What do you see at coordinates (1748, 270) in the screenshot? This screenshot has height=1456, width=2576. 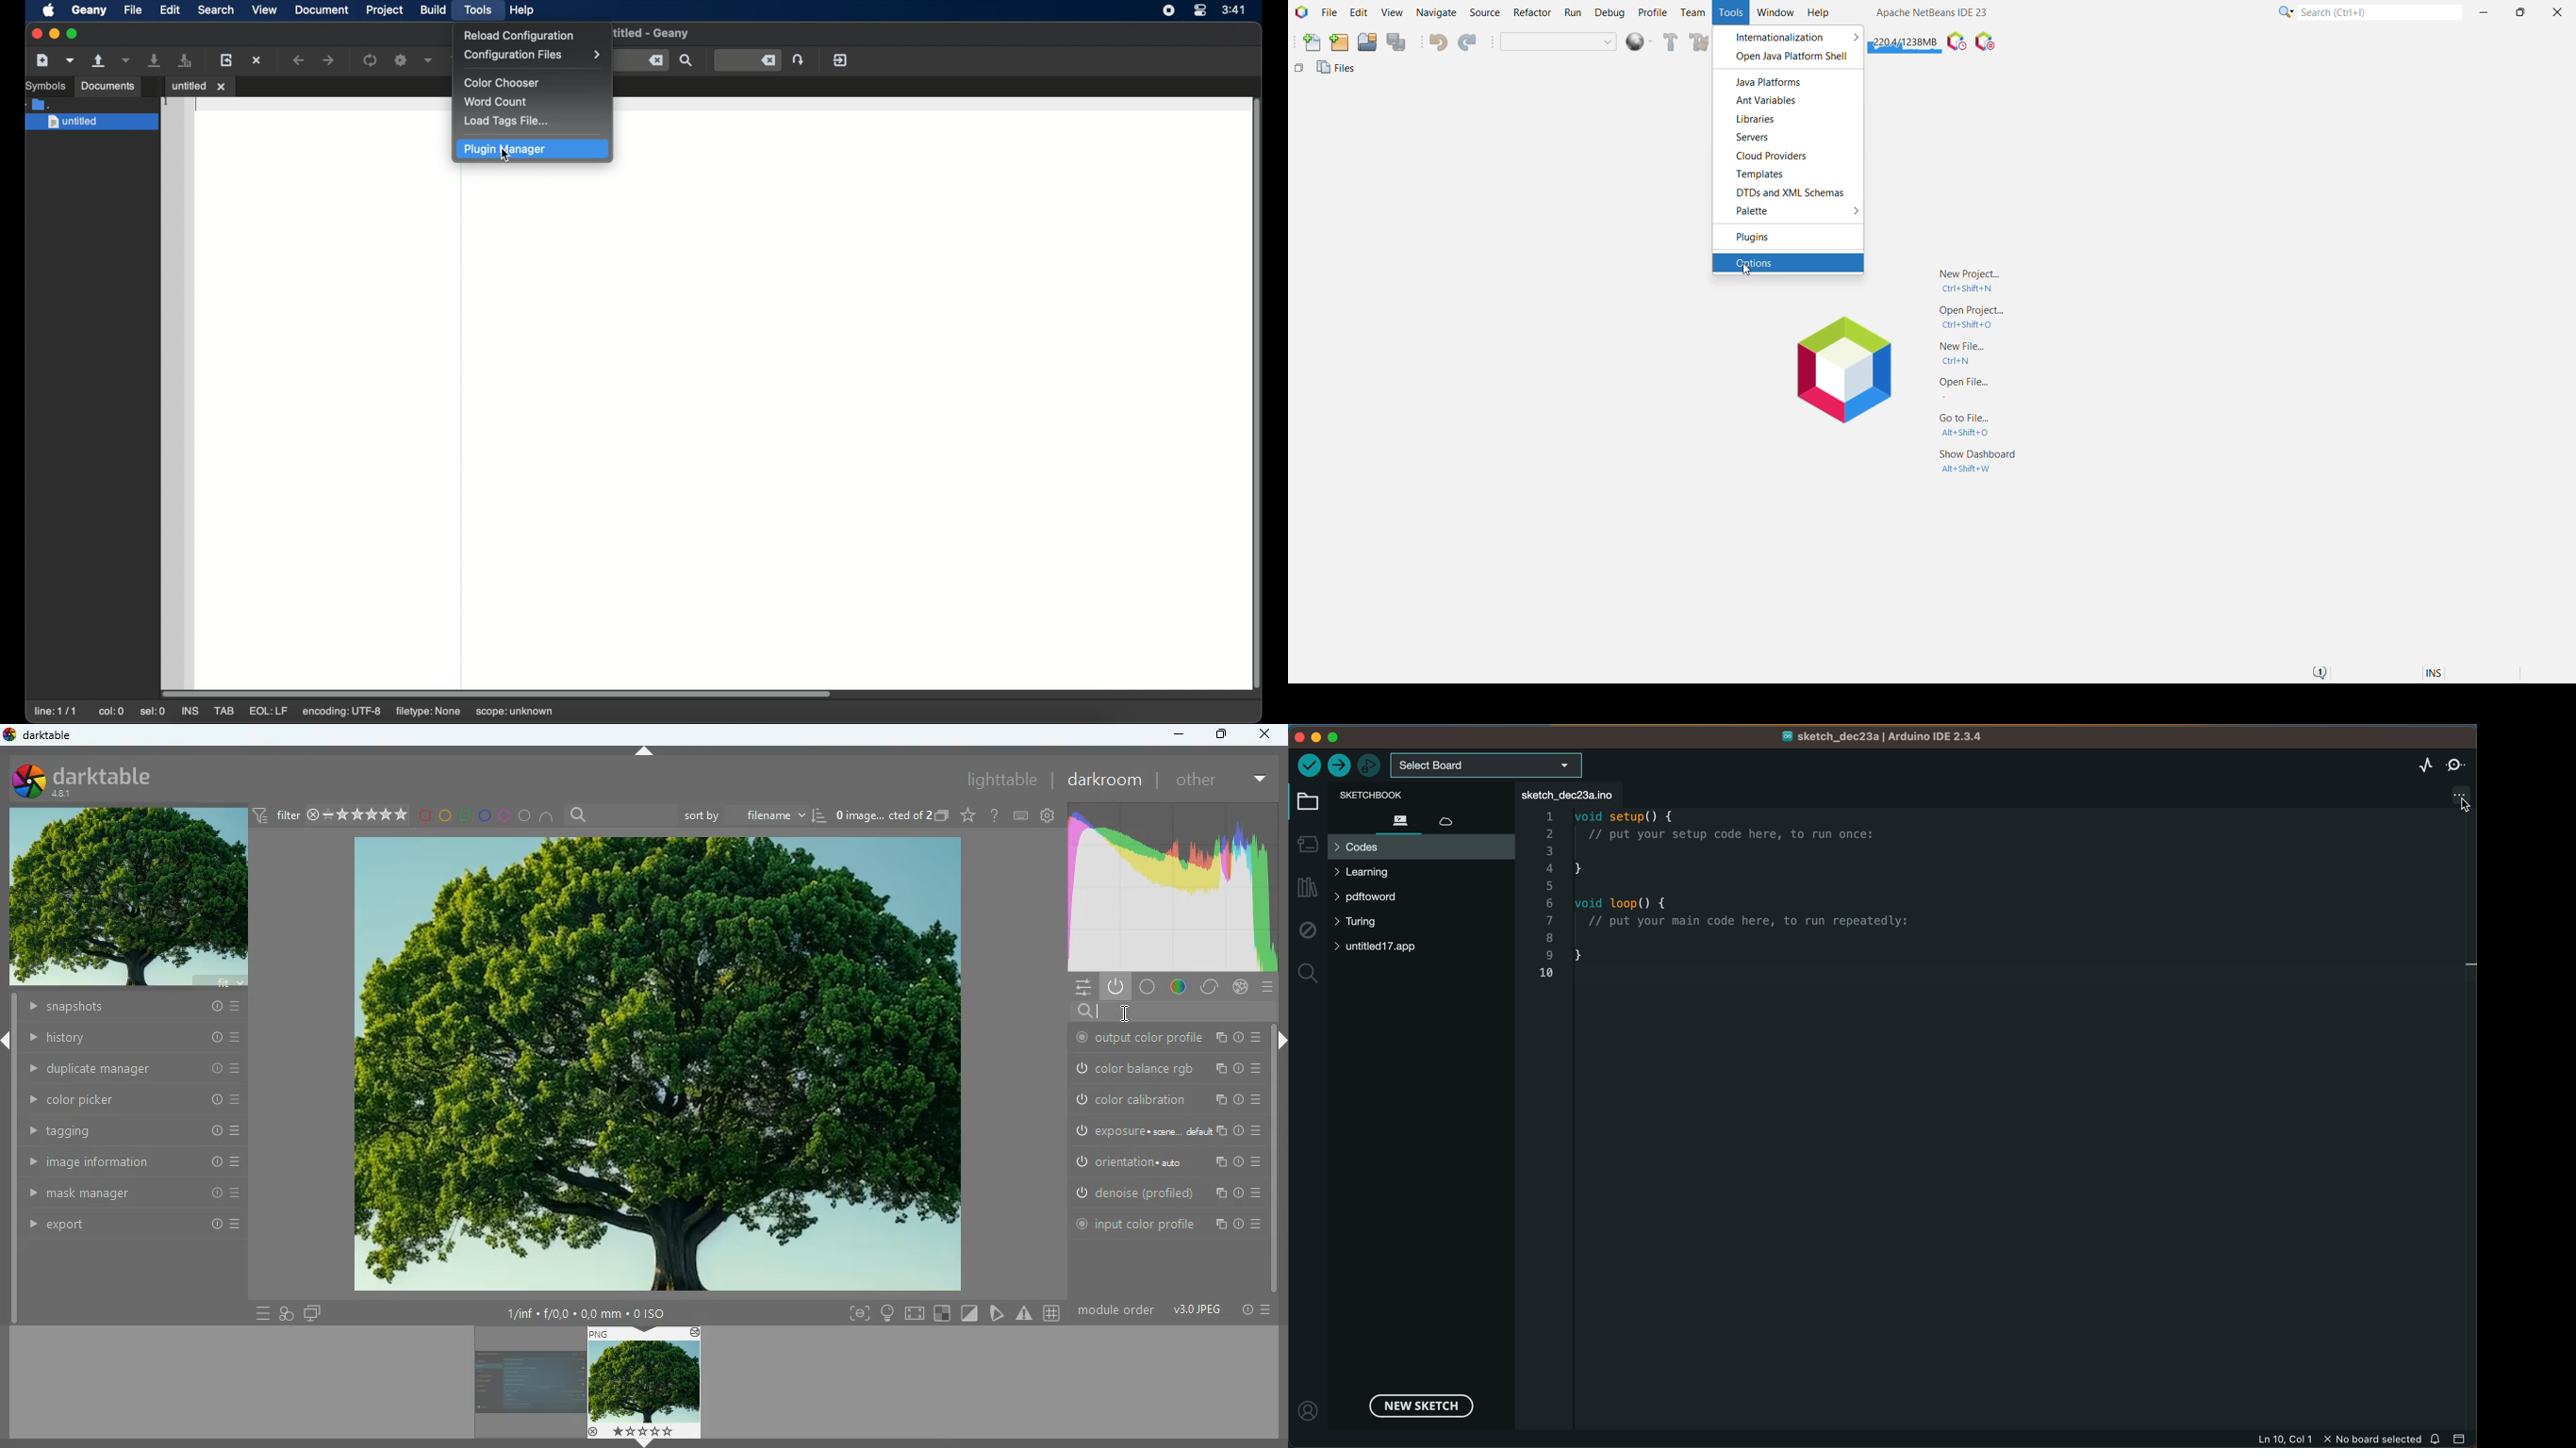 I see `cursor` at bounding box center [1748, 270].